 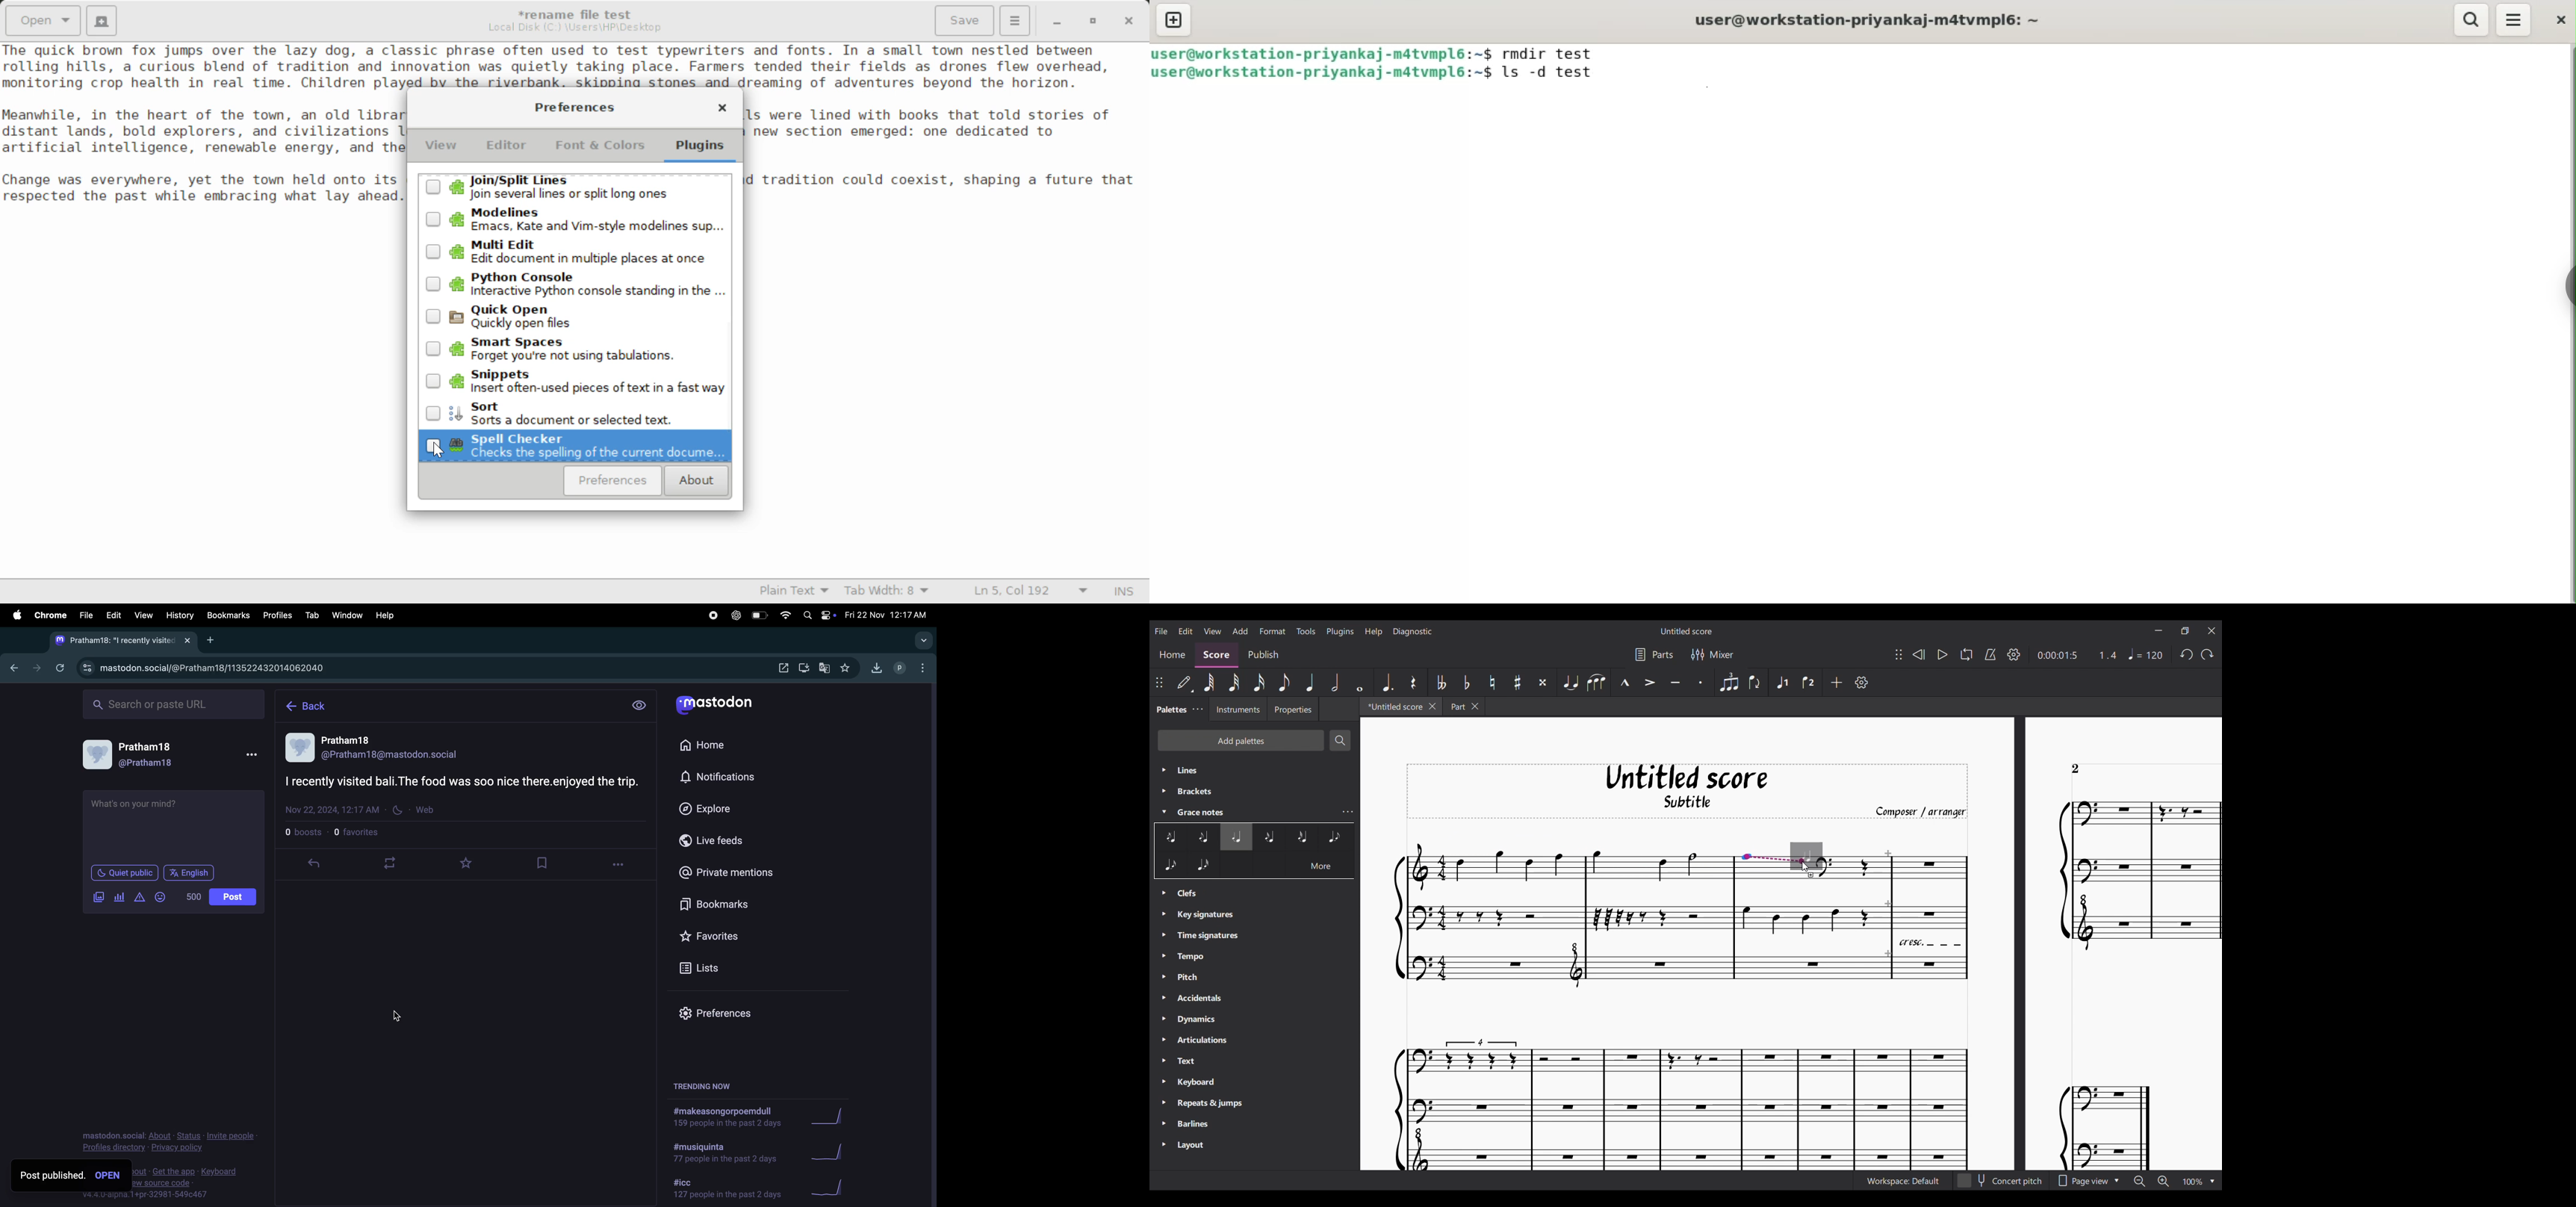 What do you see at coordinates (2185, 631) in the screenshot?
I see `Show interface in a smaller tab` at bounding box center [2185, 631].